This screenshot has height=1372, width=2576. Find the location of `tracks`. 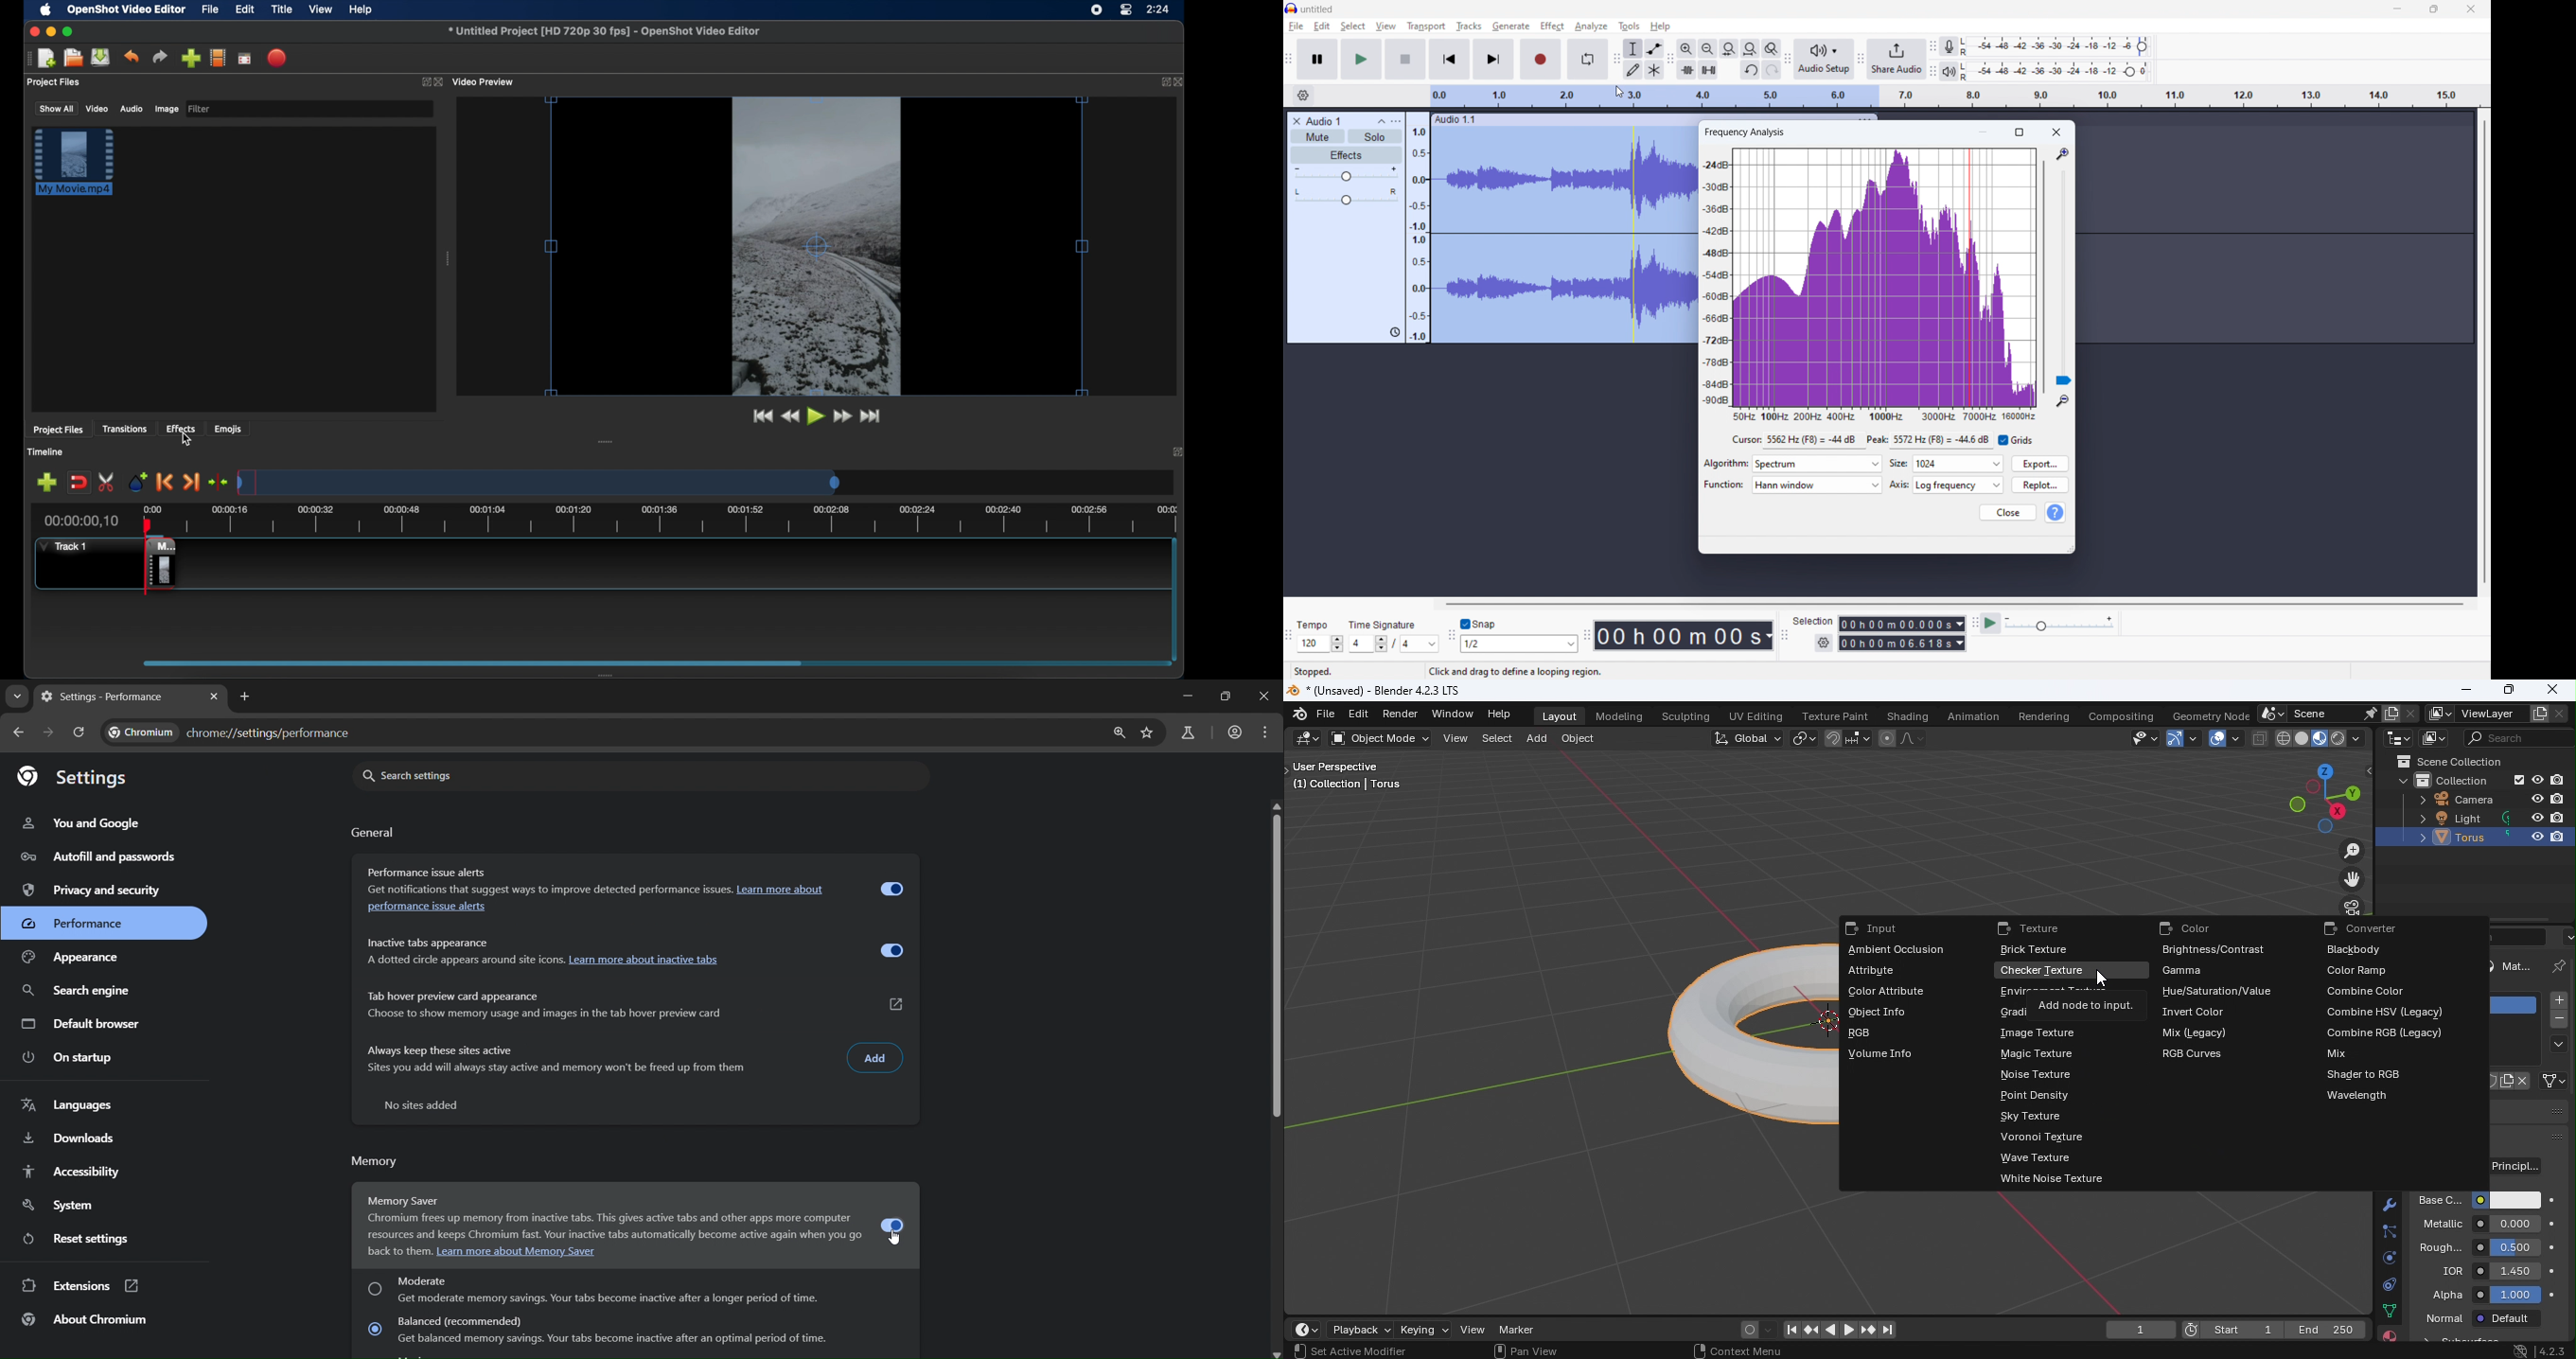

tracks is located at coordinates (1469, 25).